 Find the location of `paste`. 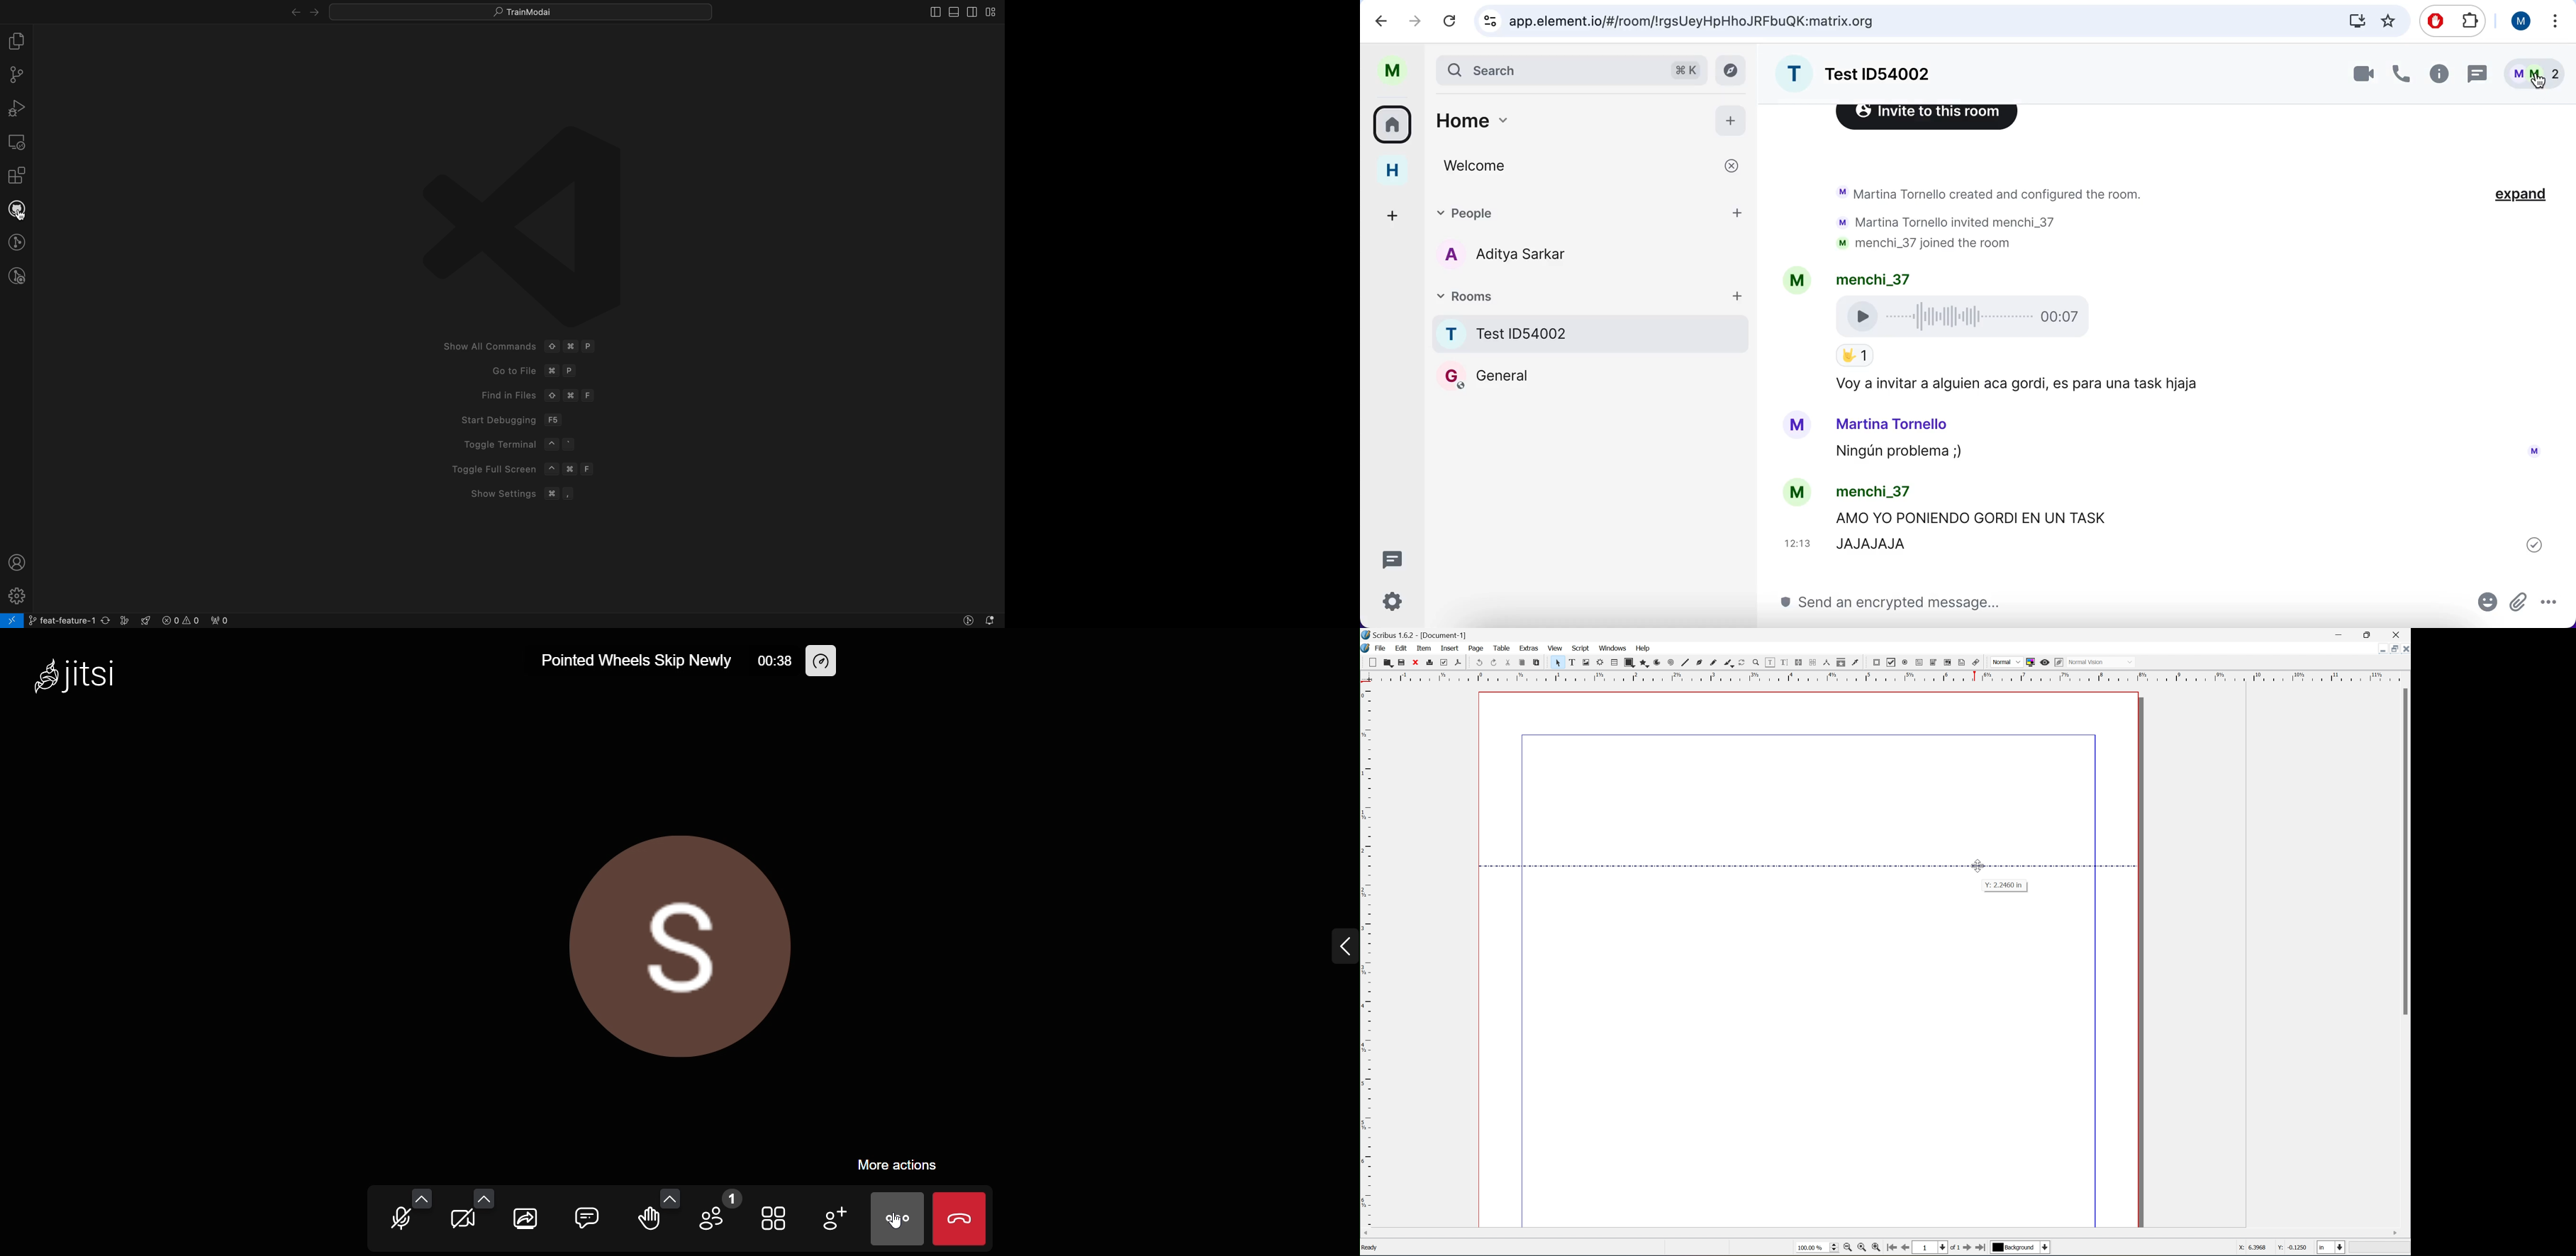

paste is located at coordinates (1537, 662).